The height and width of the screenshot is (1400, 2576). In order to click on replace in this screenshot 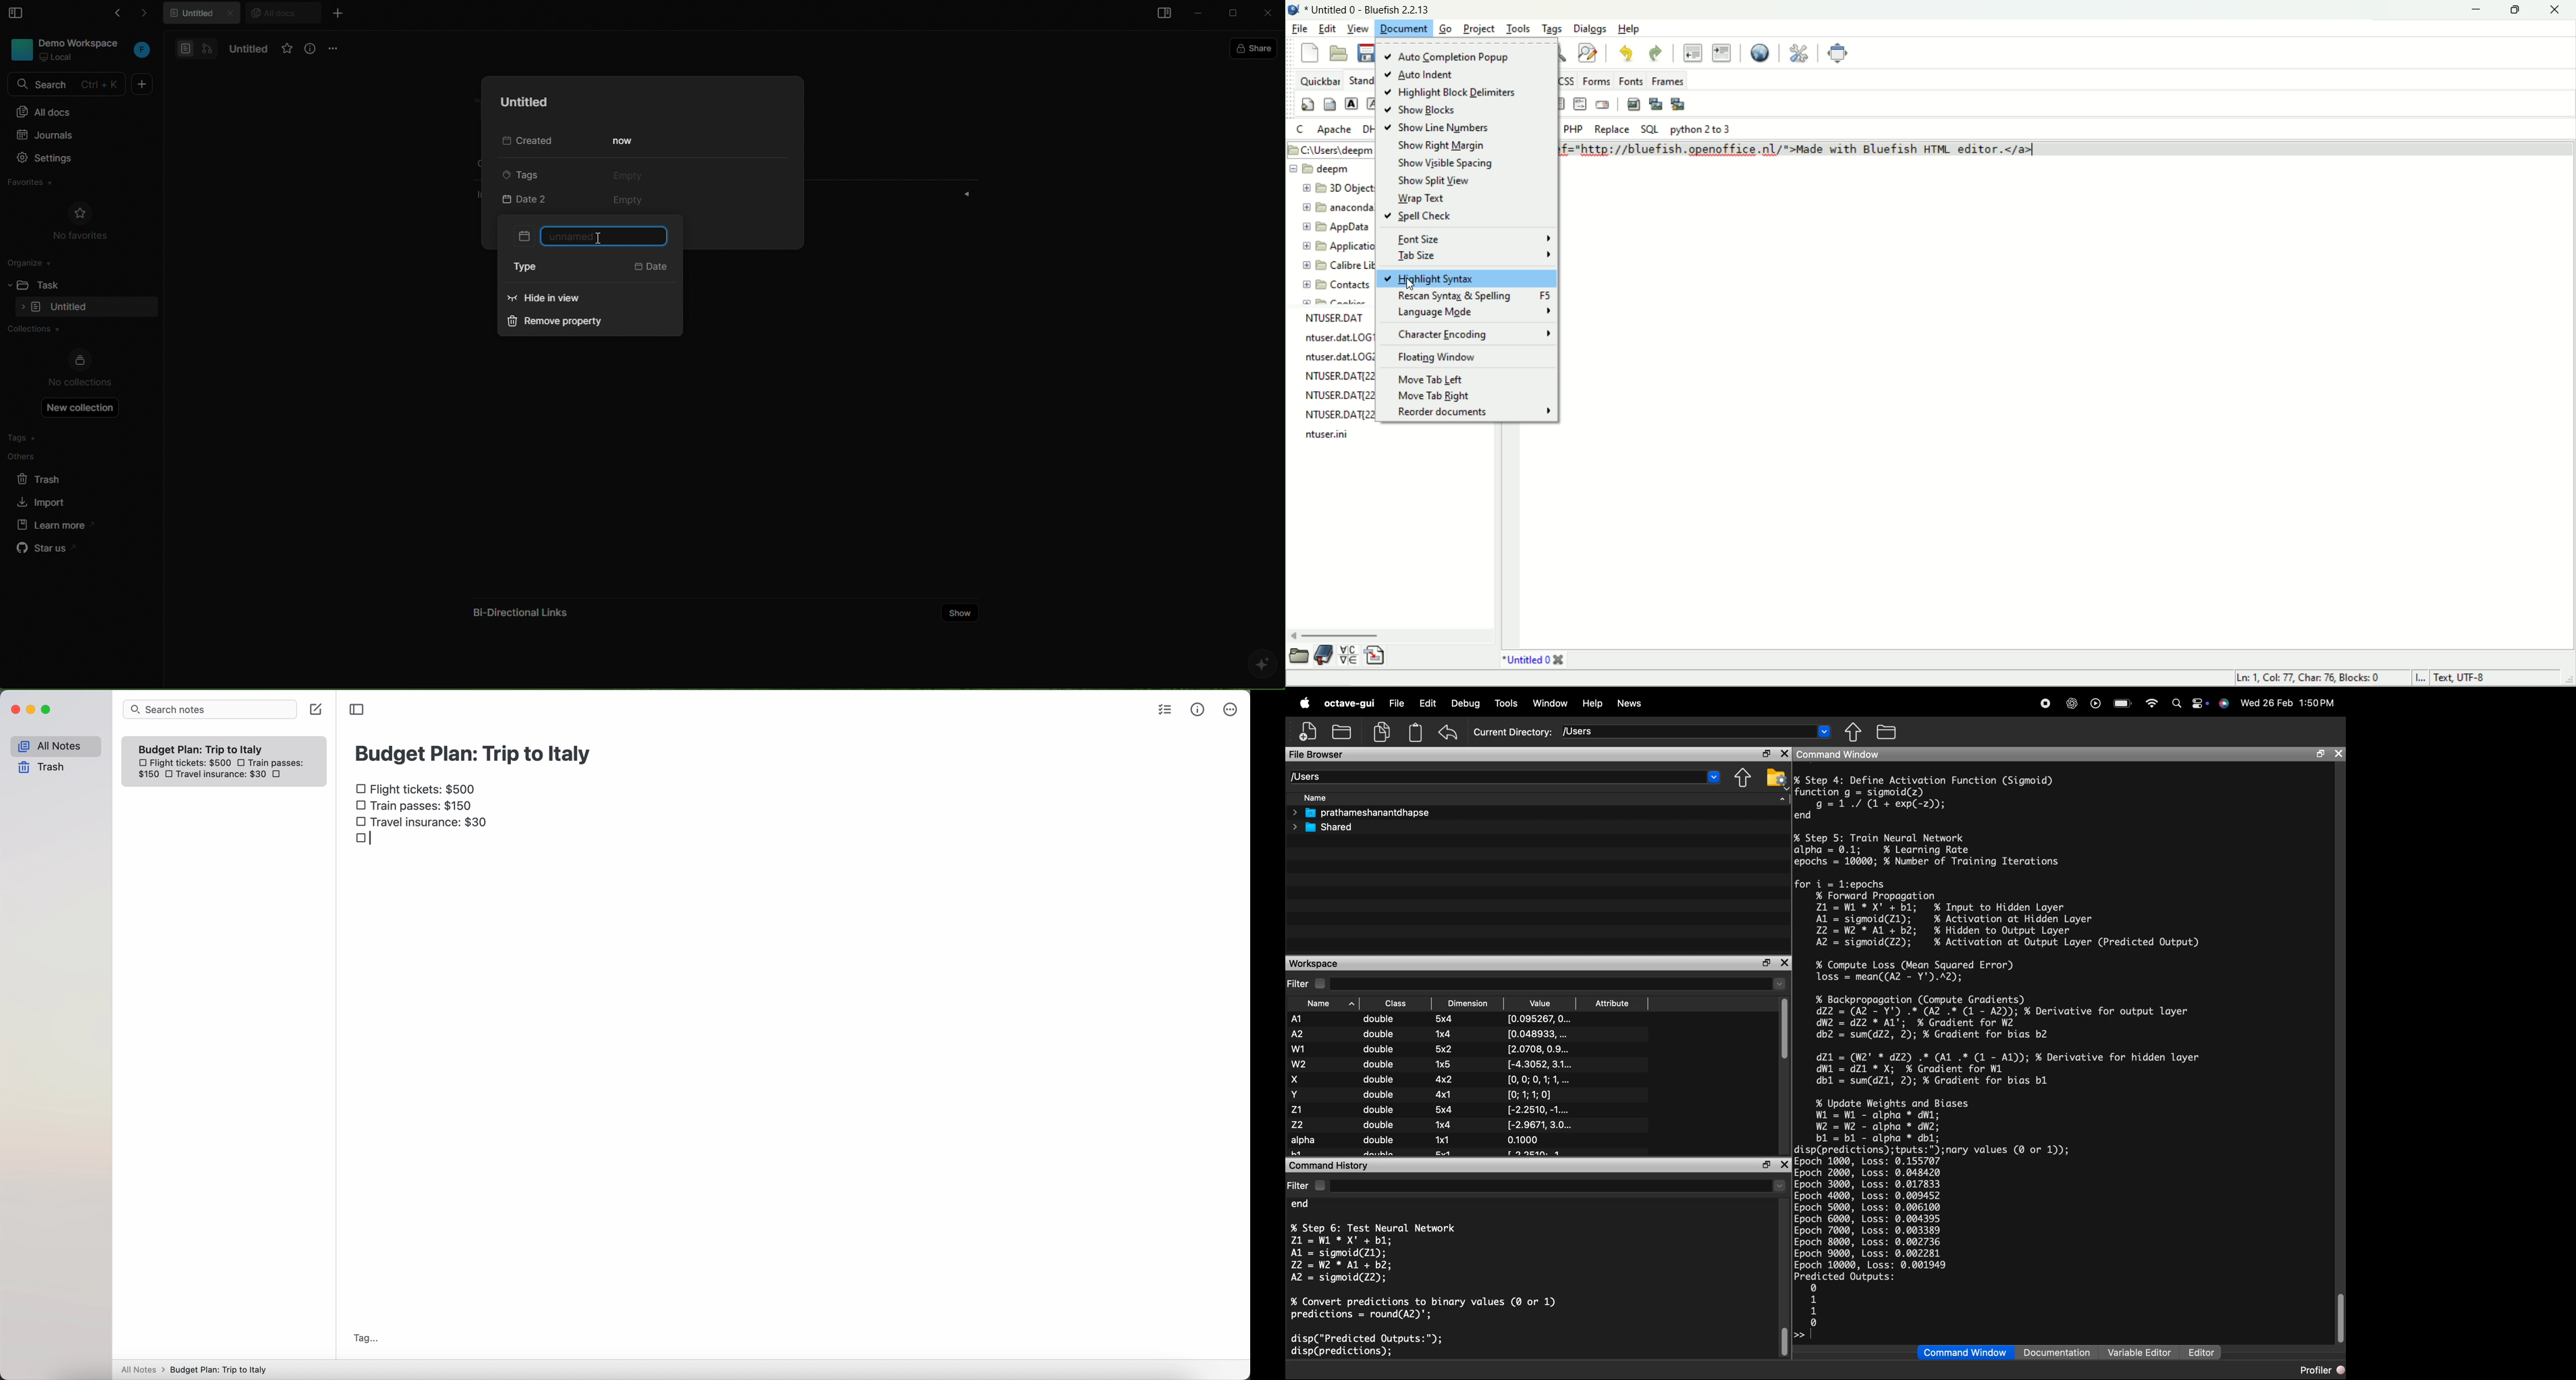, I will do `click(1610, 129)`.